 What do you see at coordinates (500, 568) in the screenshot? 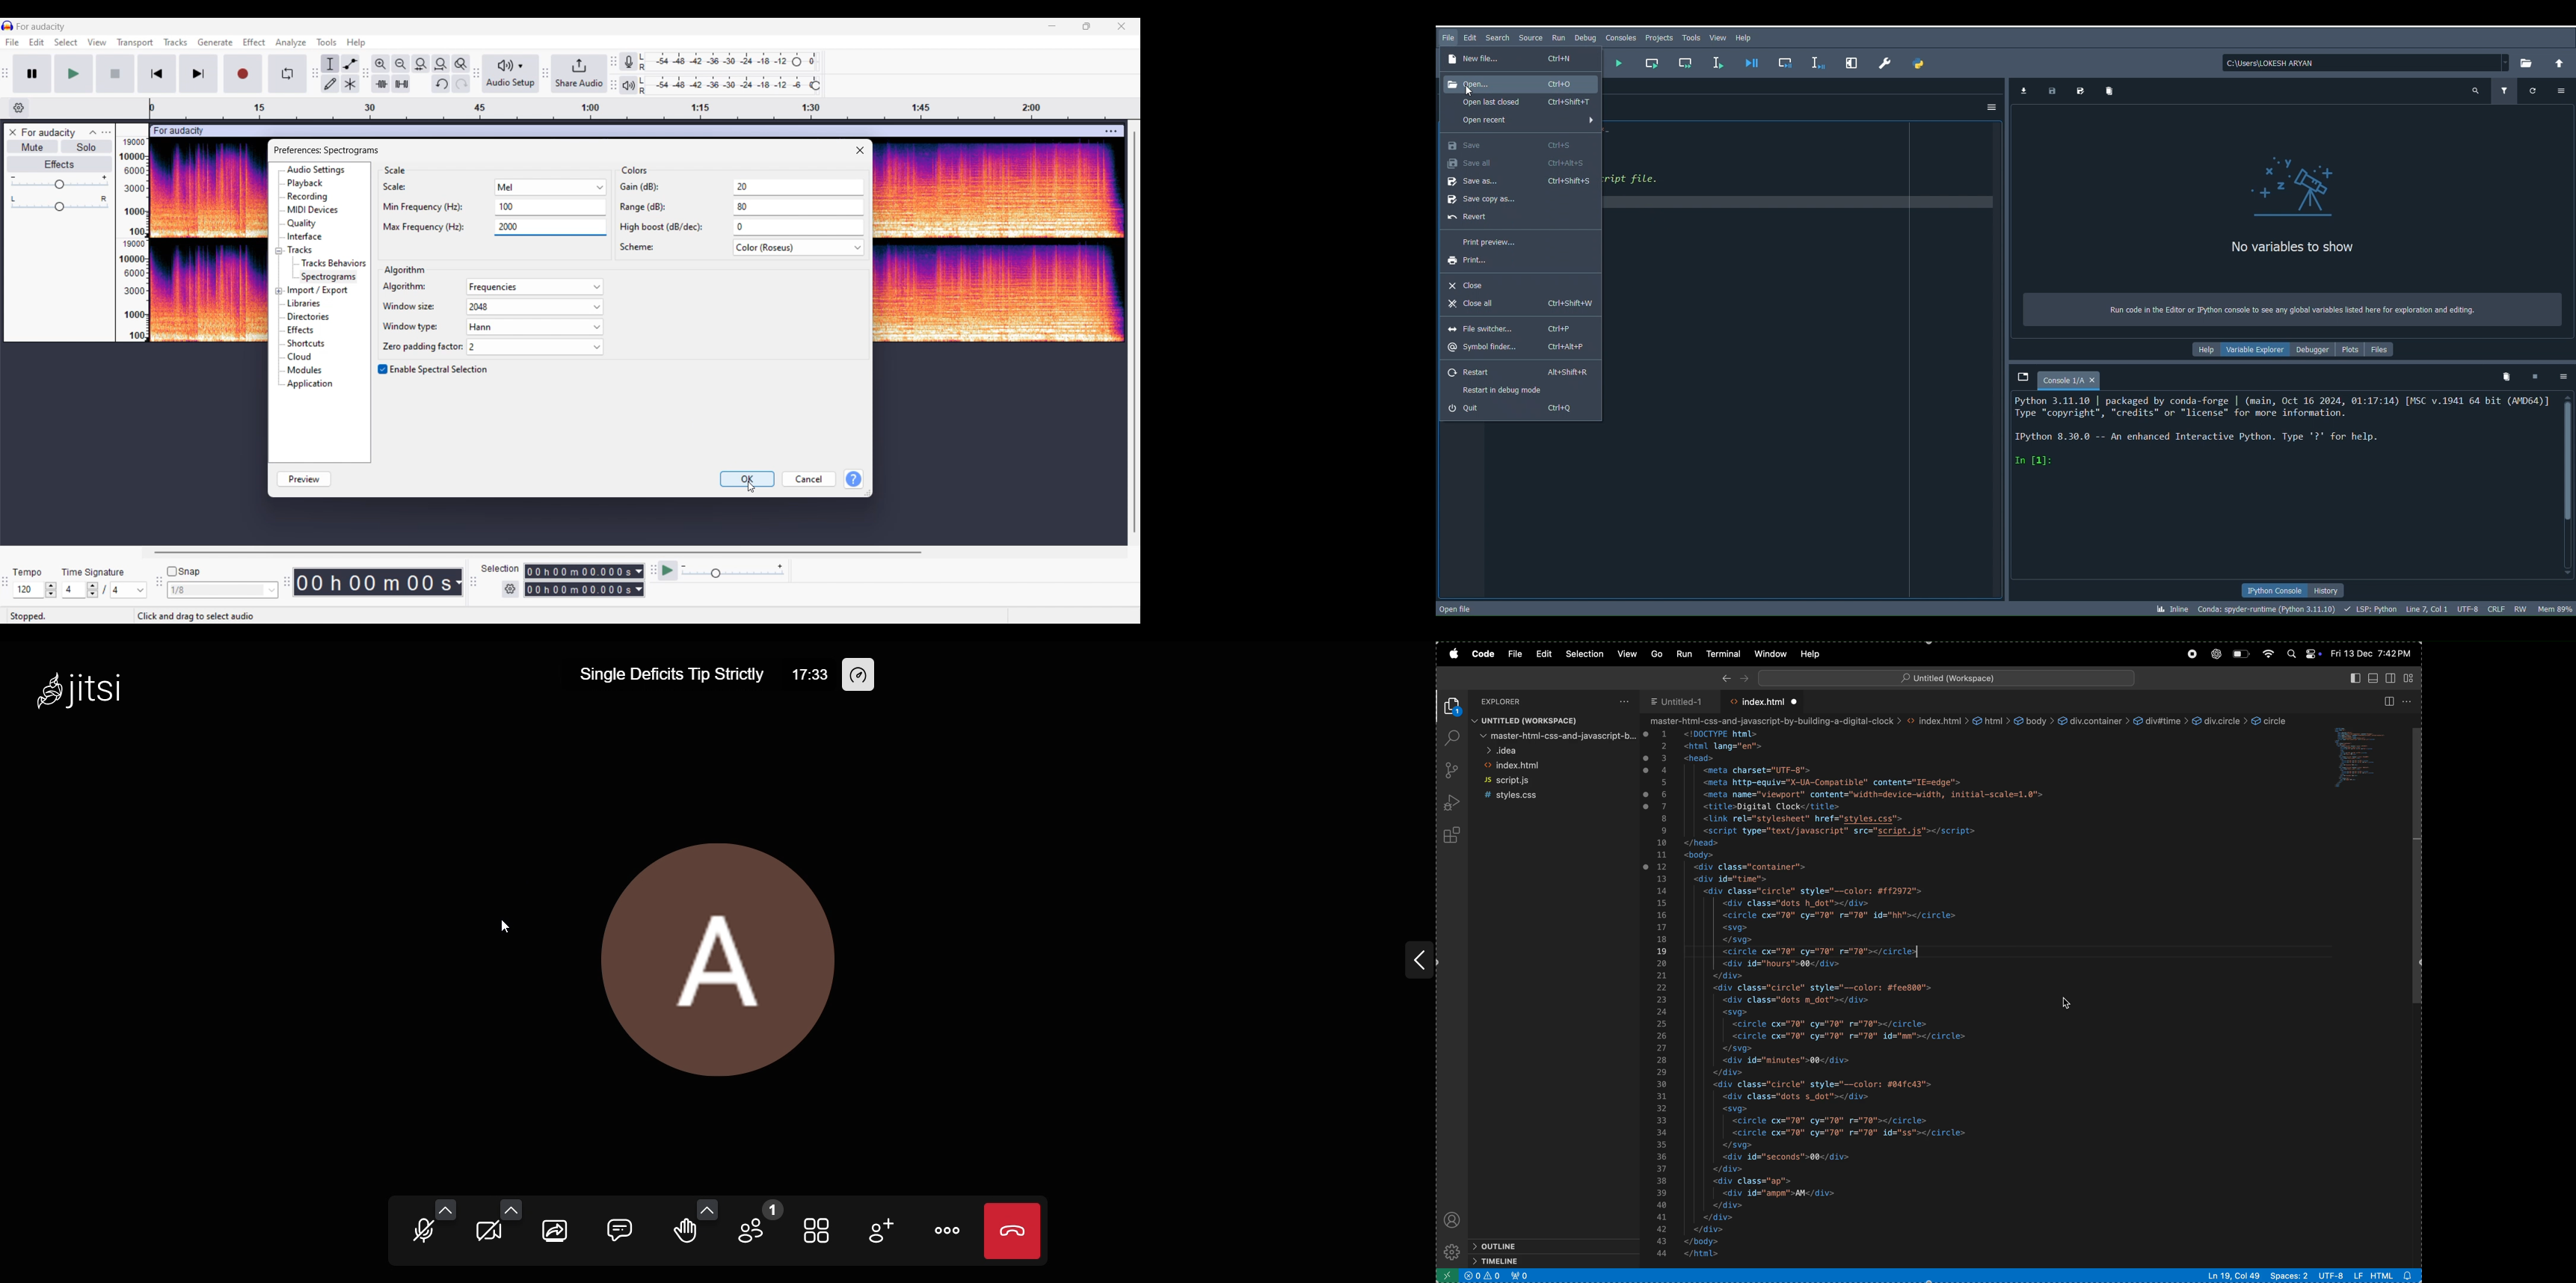
I see `Indicates selection duration` at bounding box center [500, 568].